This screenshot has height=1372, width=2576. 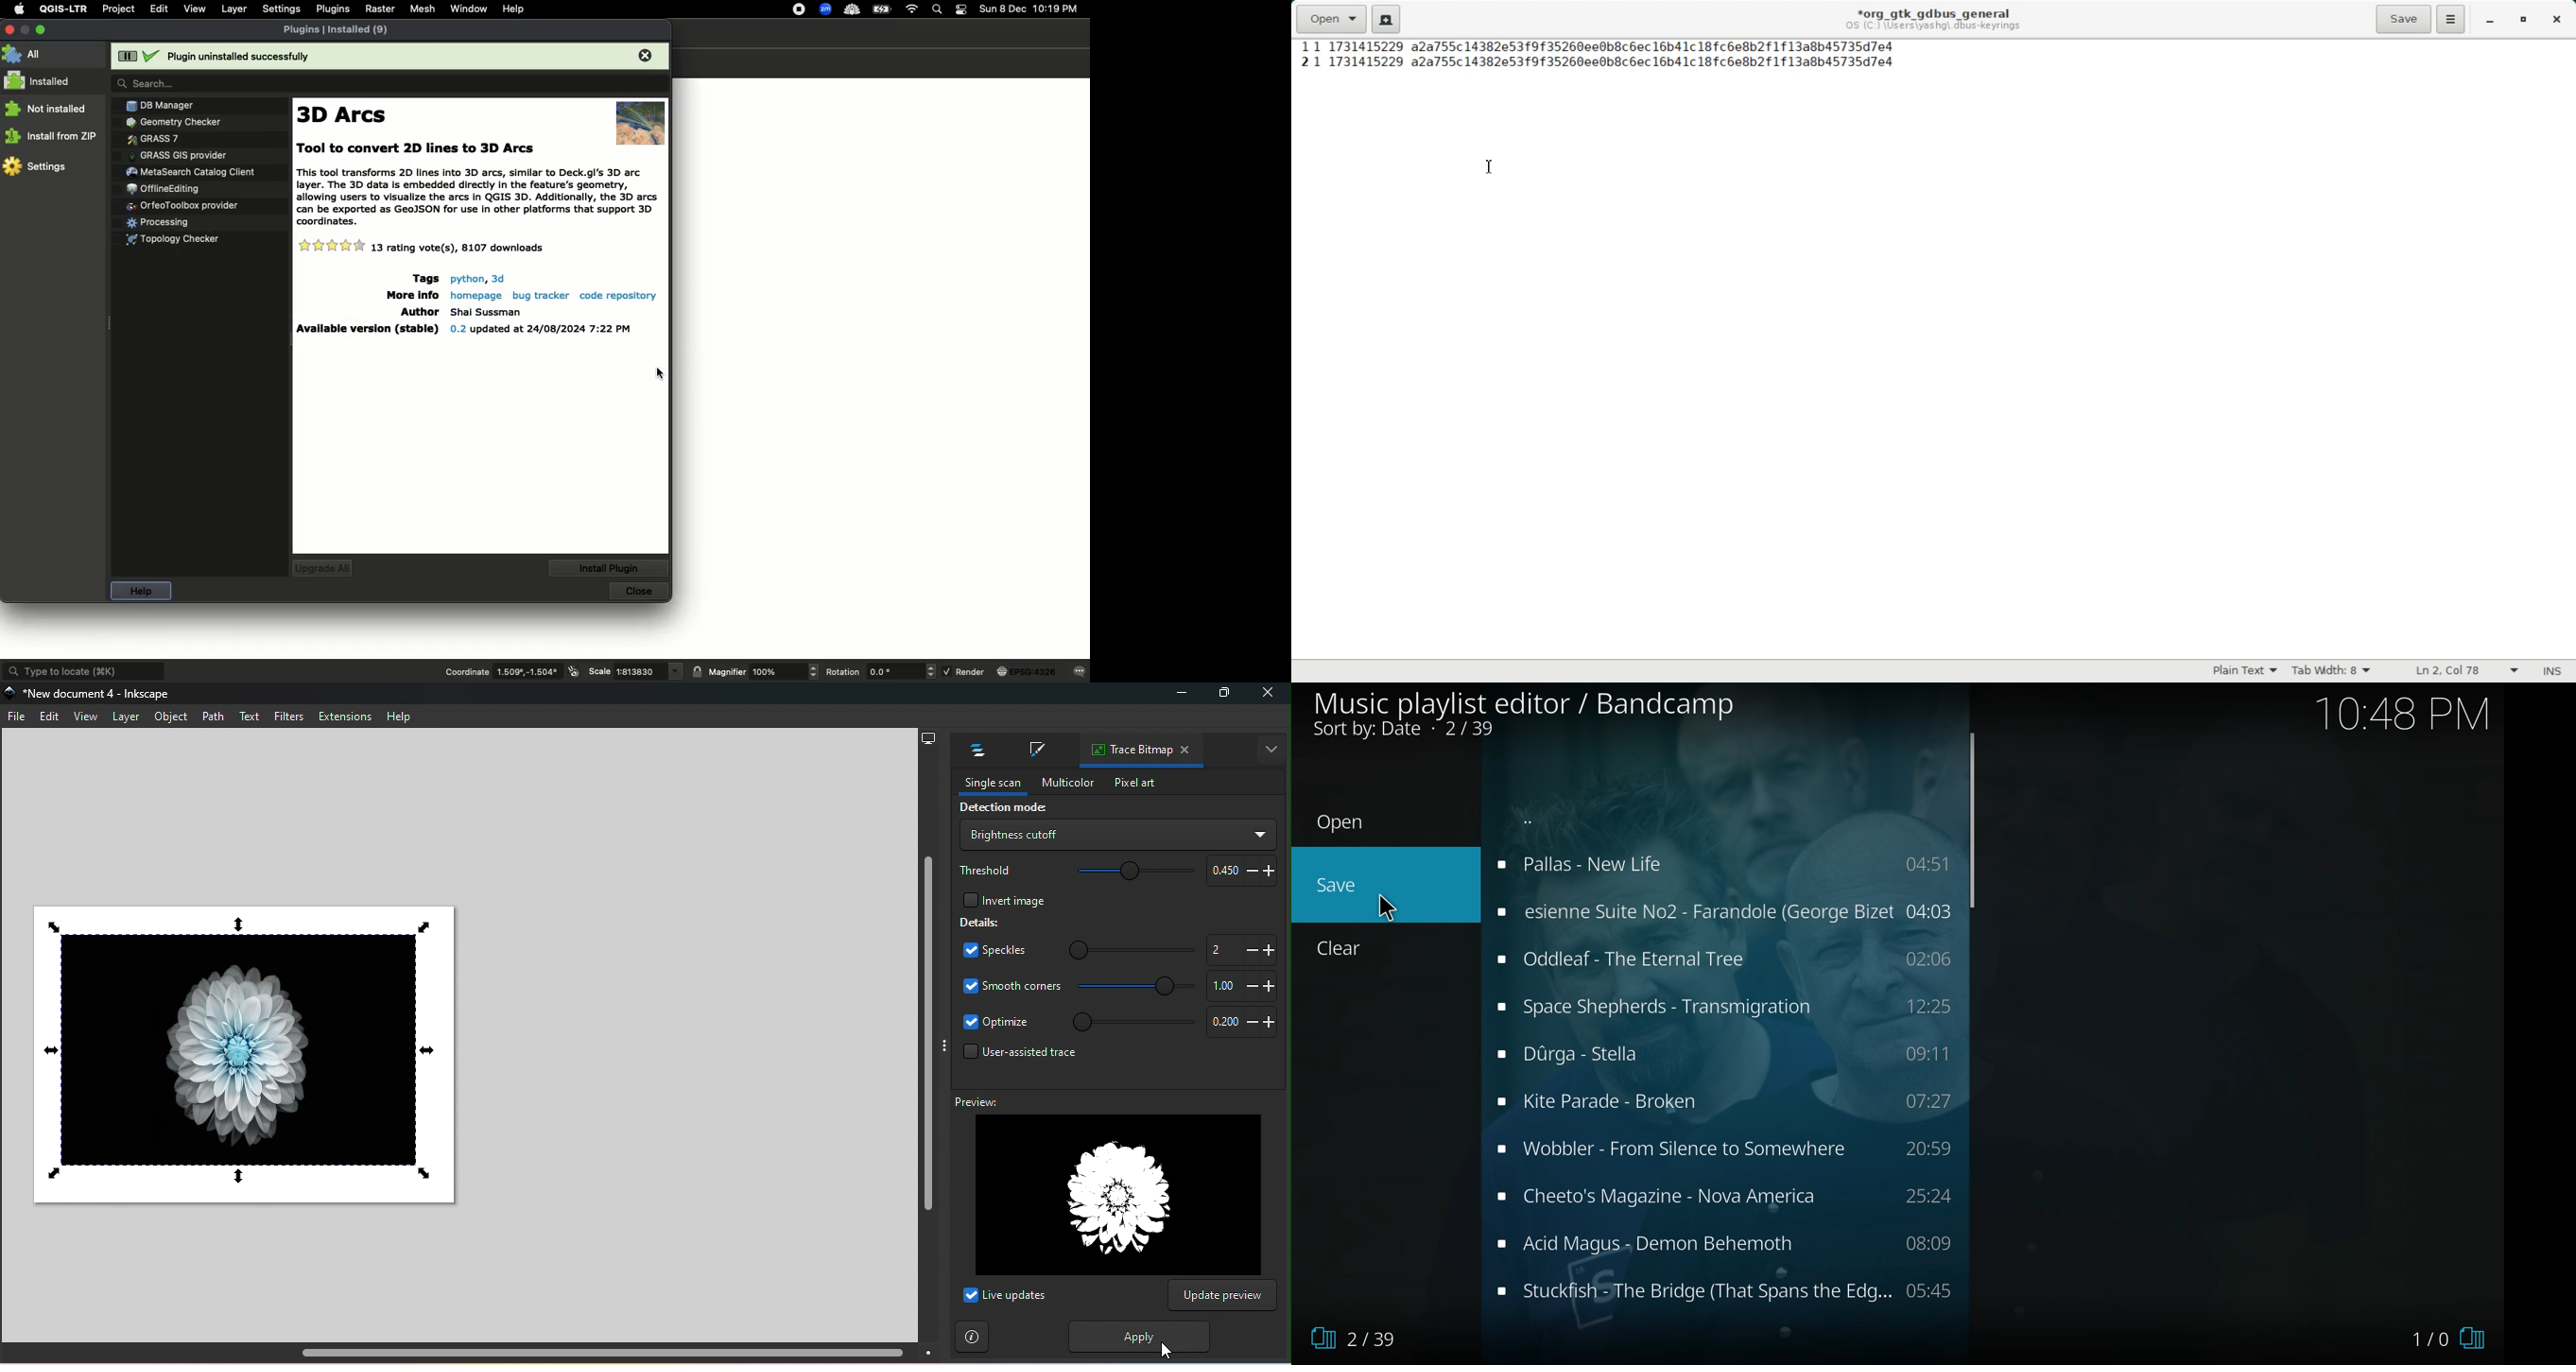 I want to click on Minimize, so click(x=1178, y=696).